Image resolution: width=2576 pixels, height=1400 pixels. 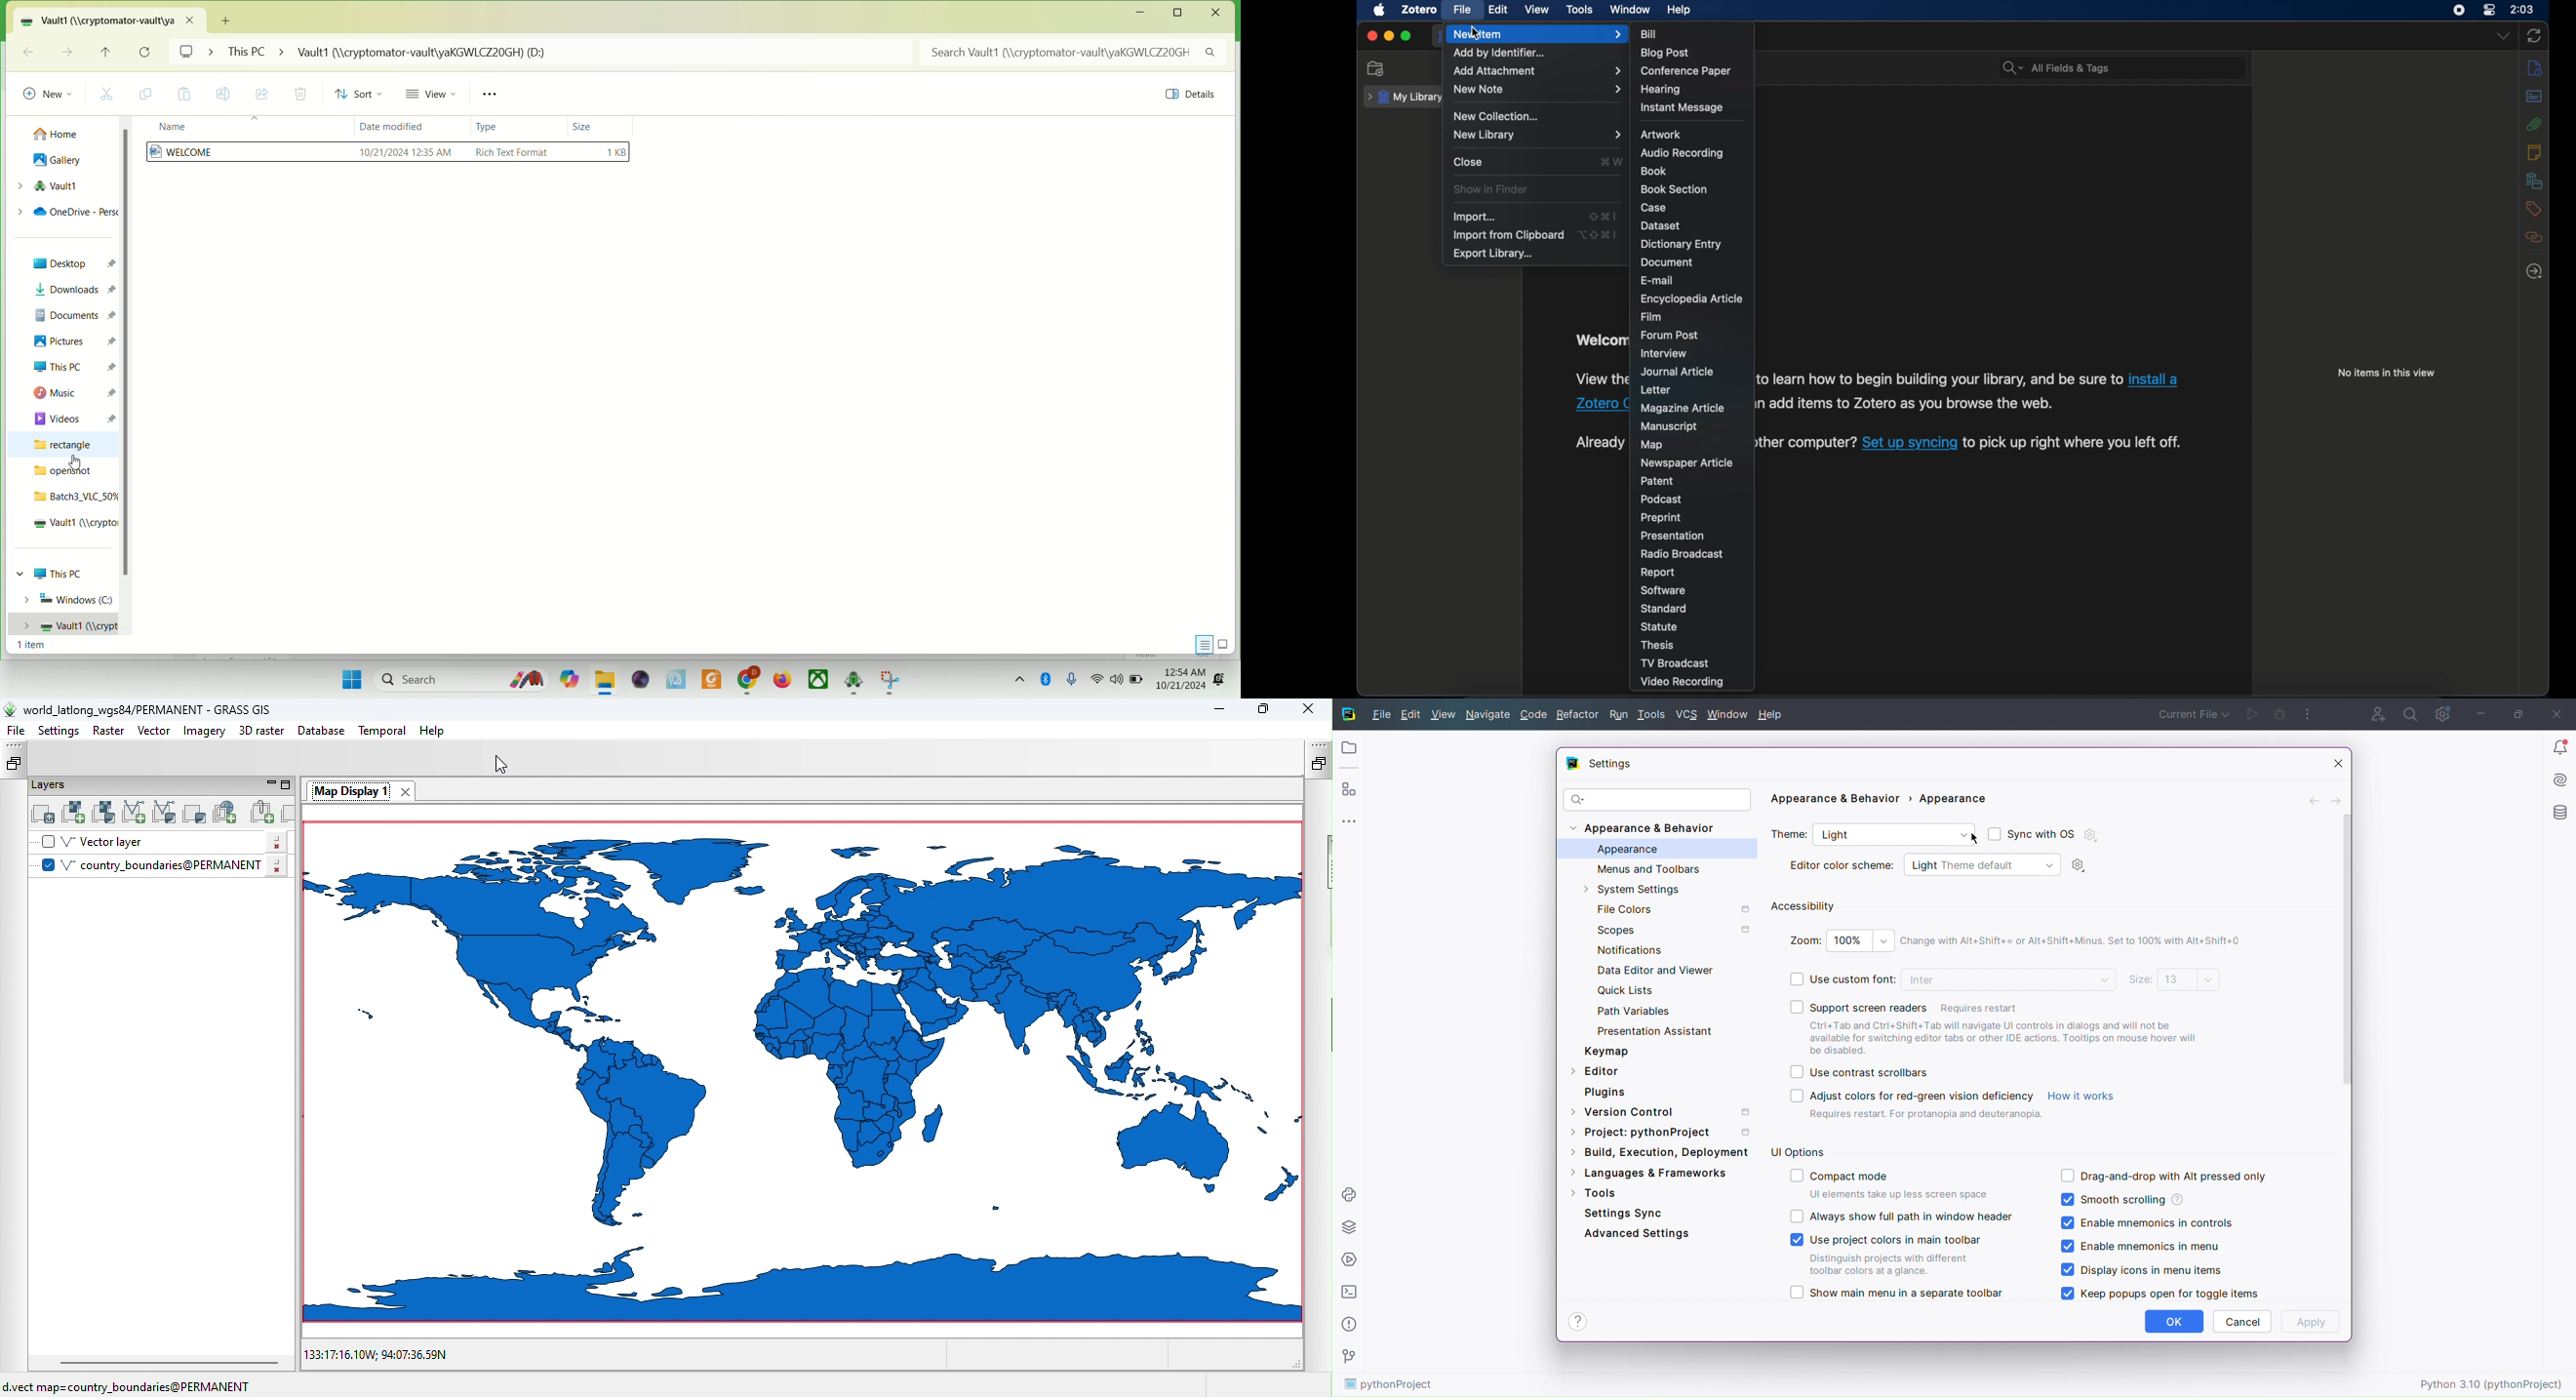 I want to click on forum post, so click(x=1669, y=336).